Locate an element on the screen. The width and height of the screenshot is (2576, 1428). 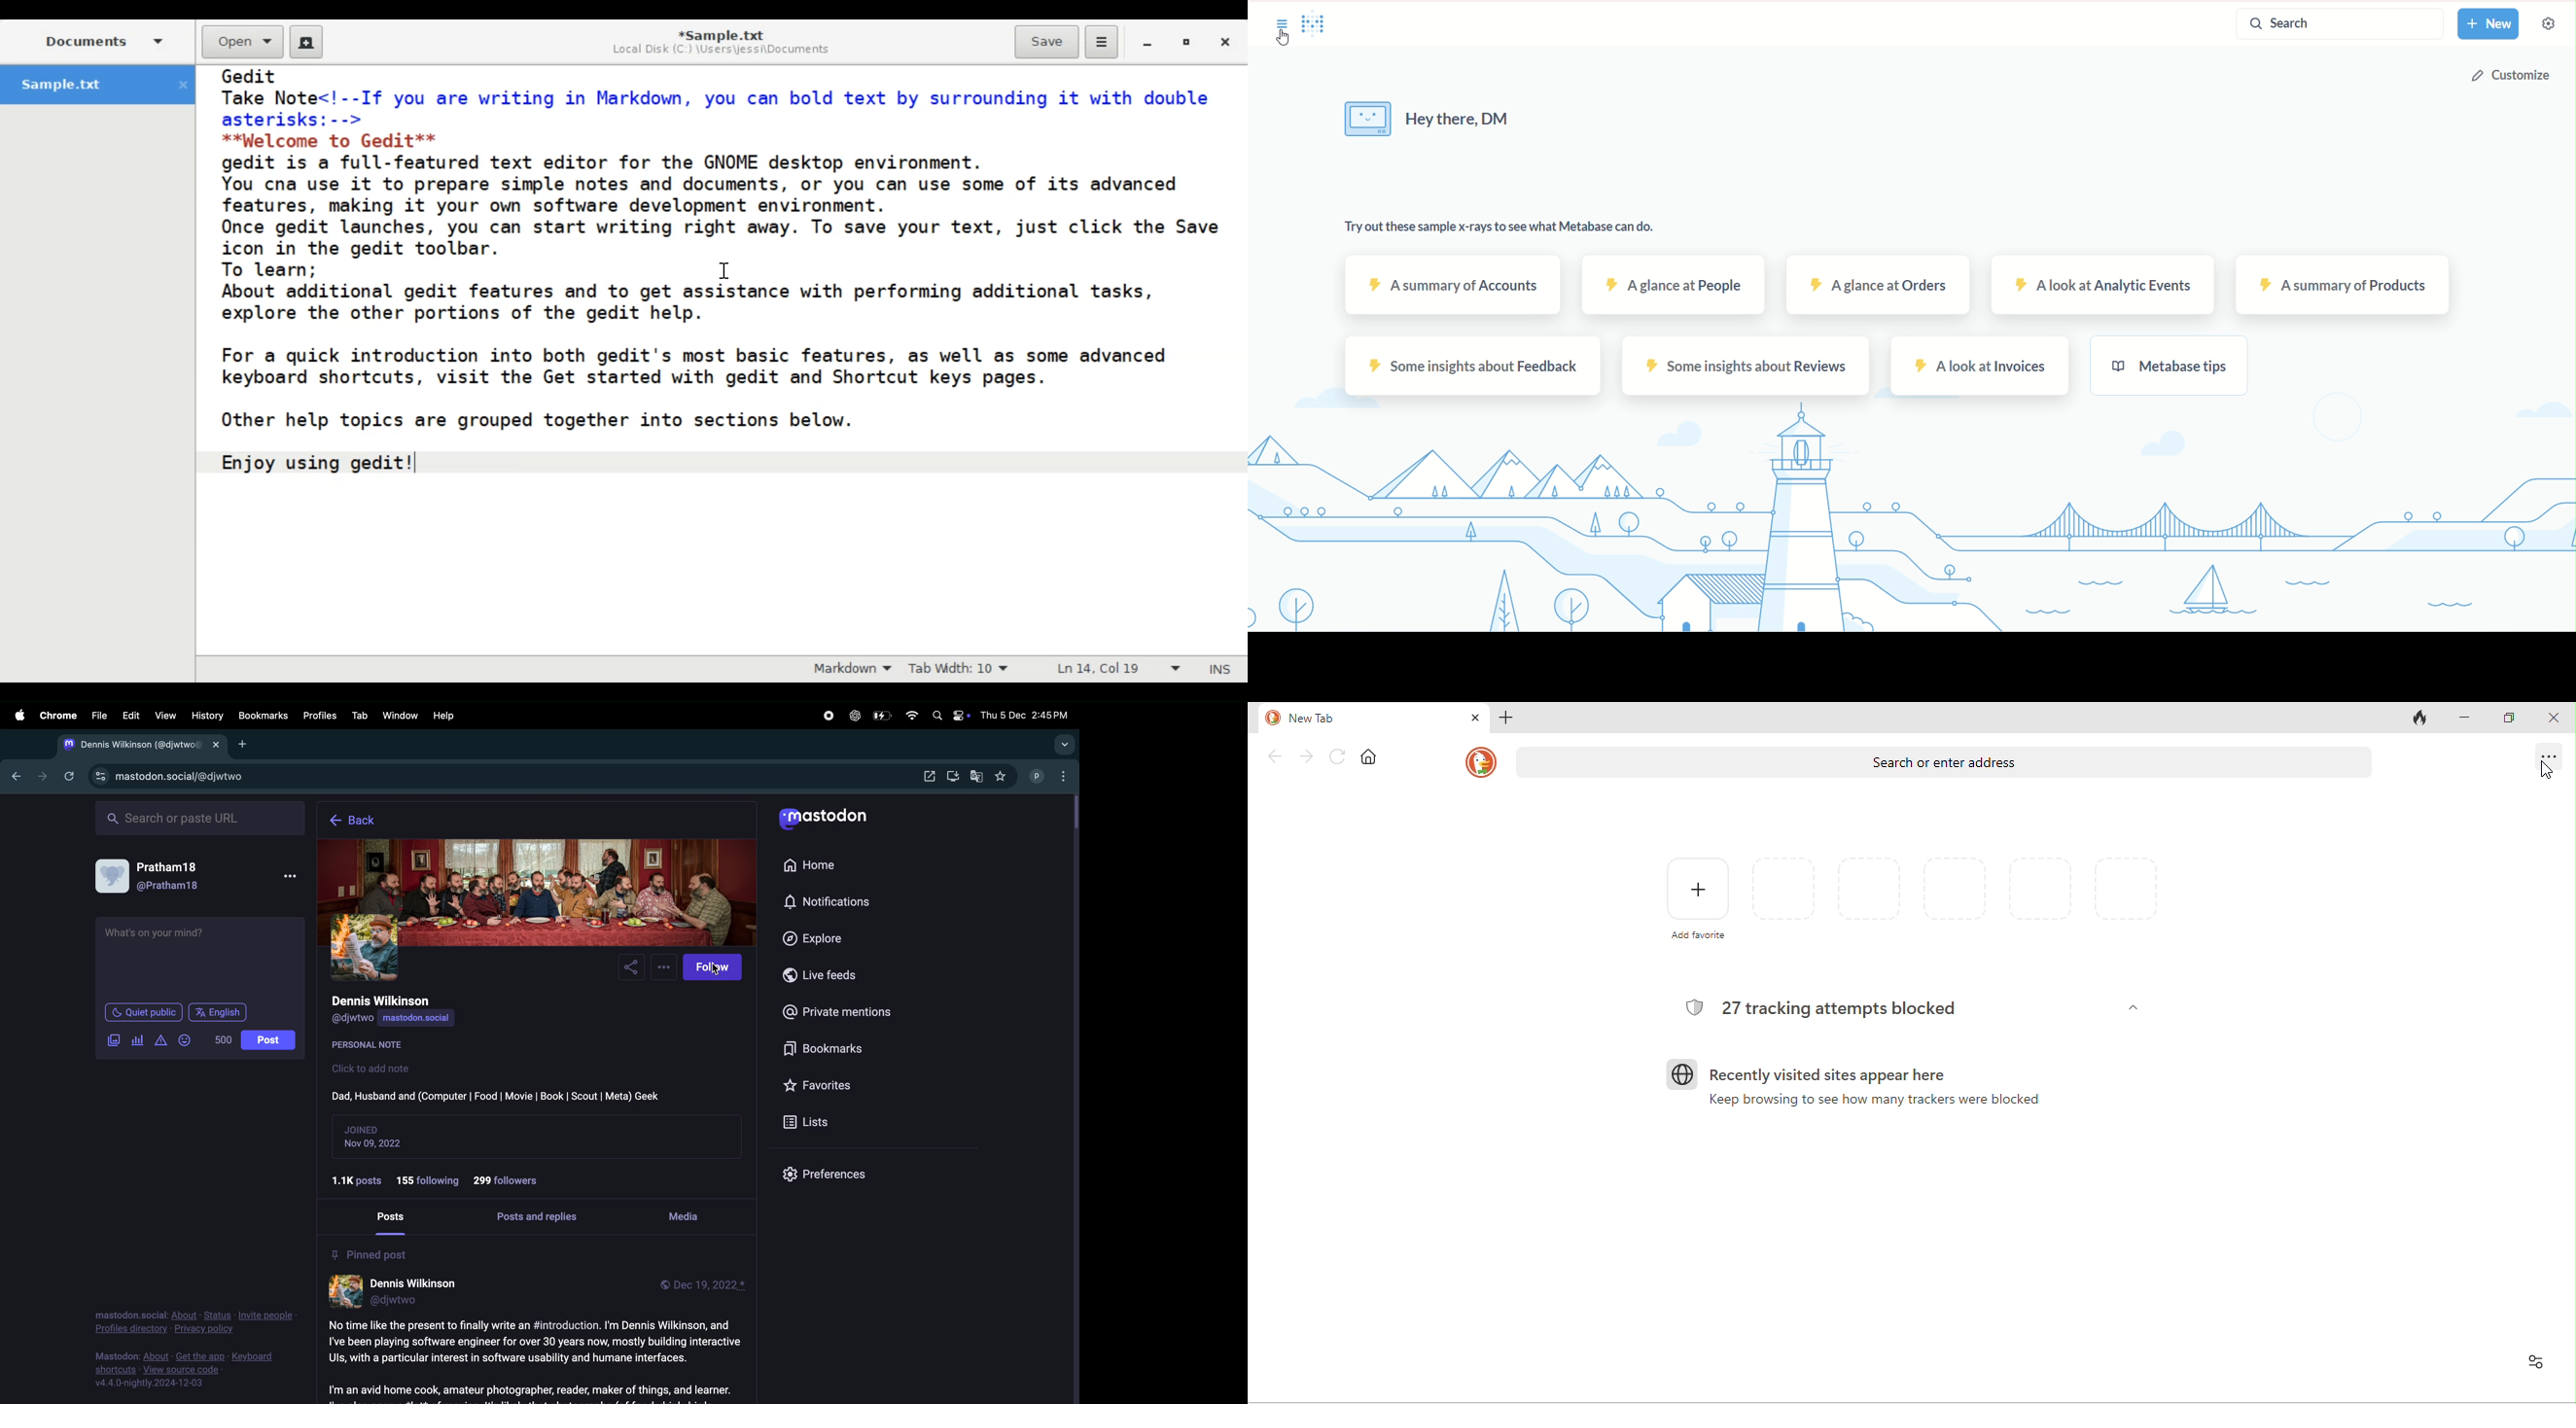
share is located at coordinates (632, 969).